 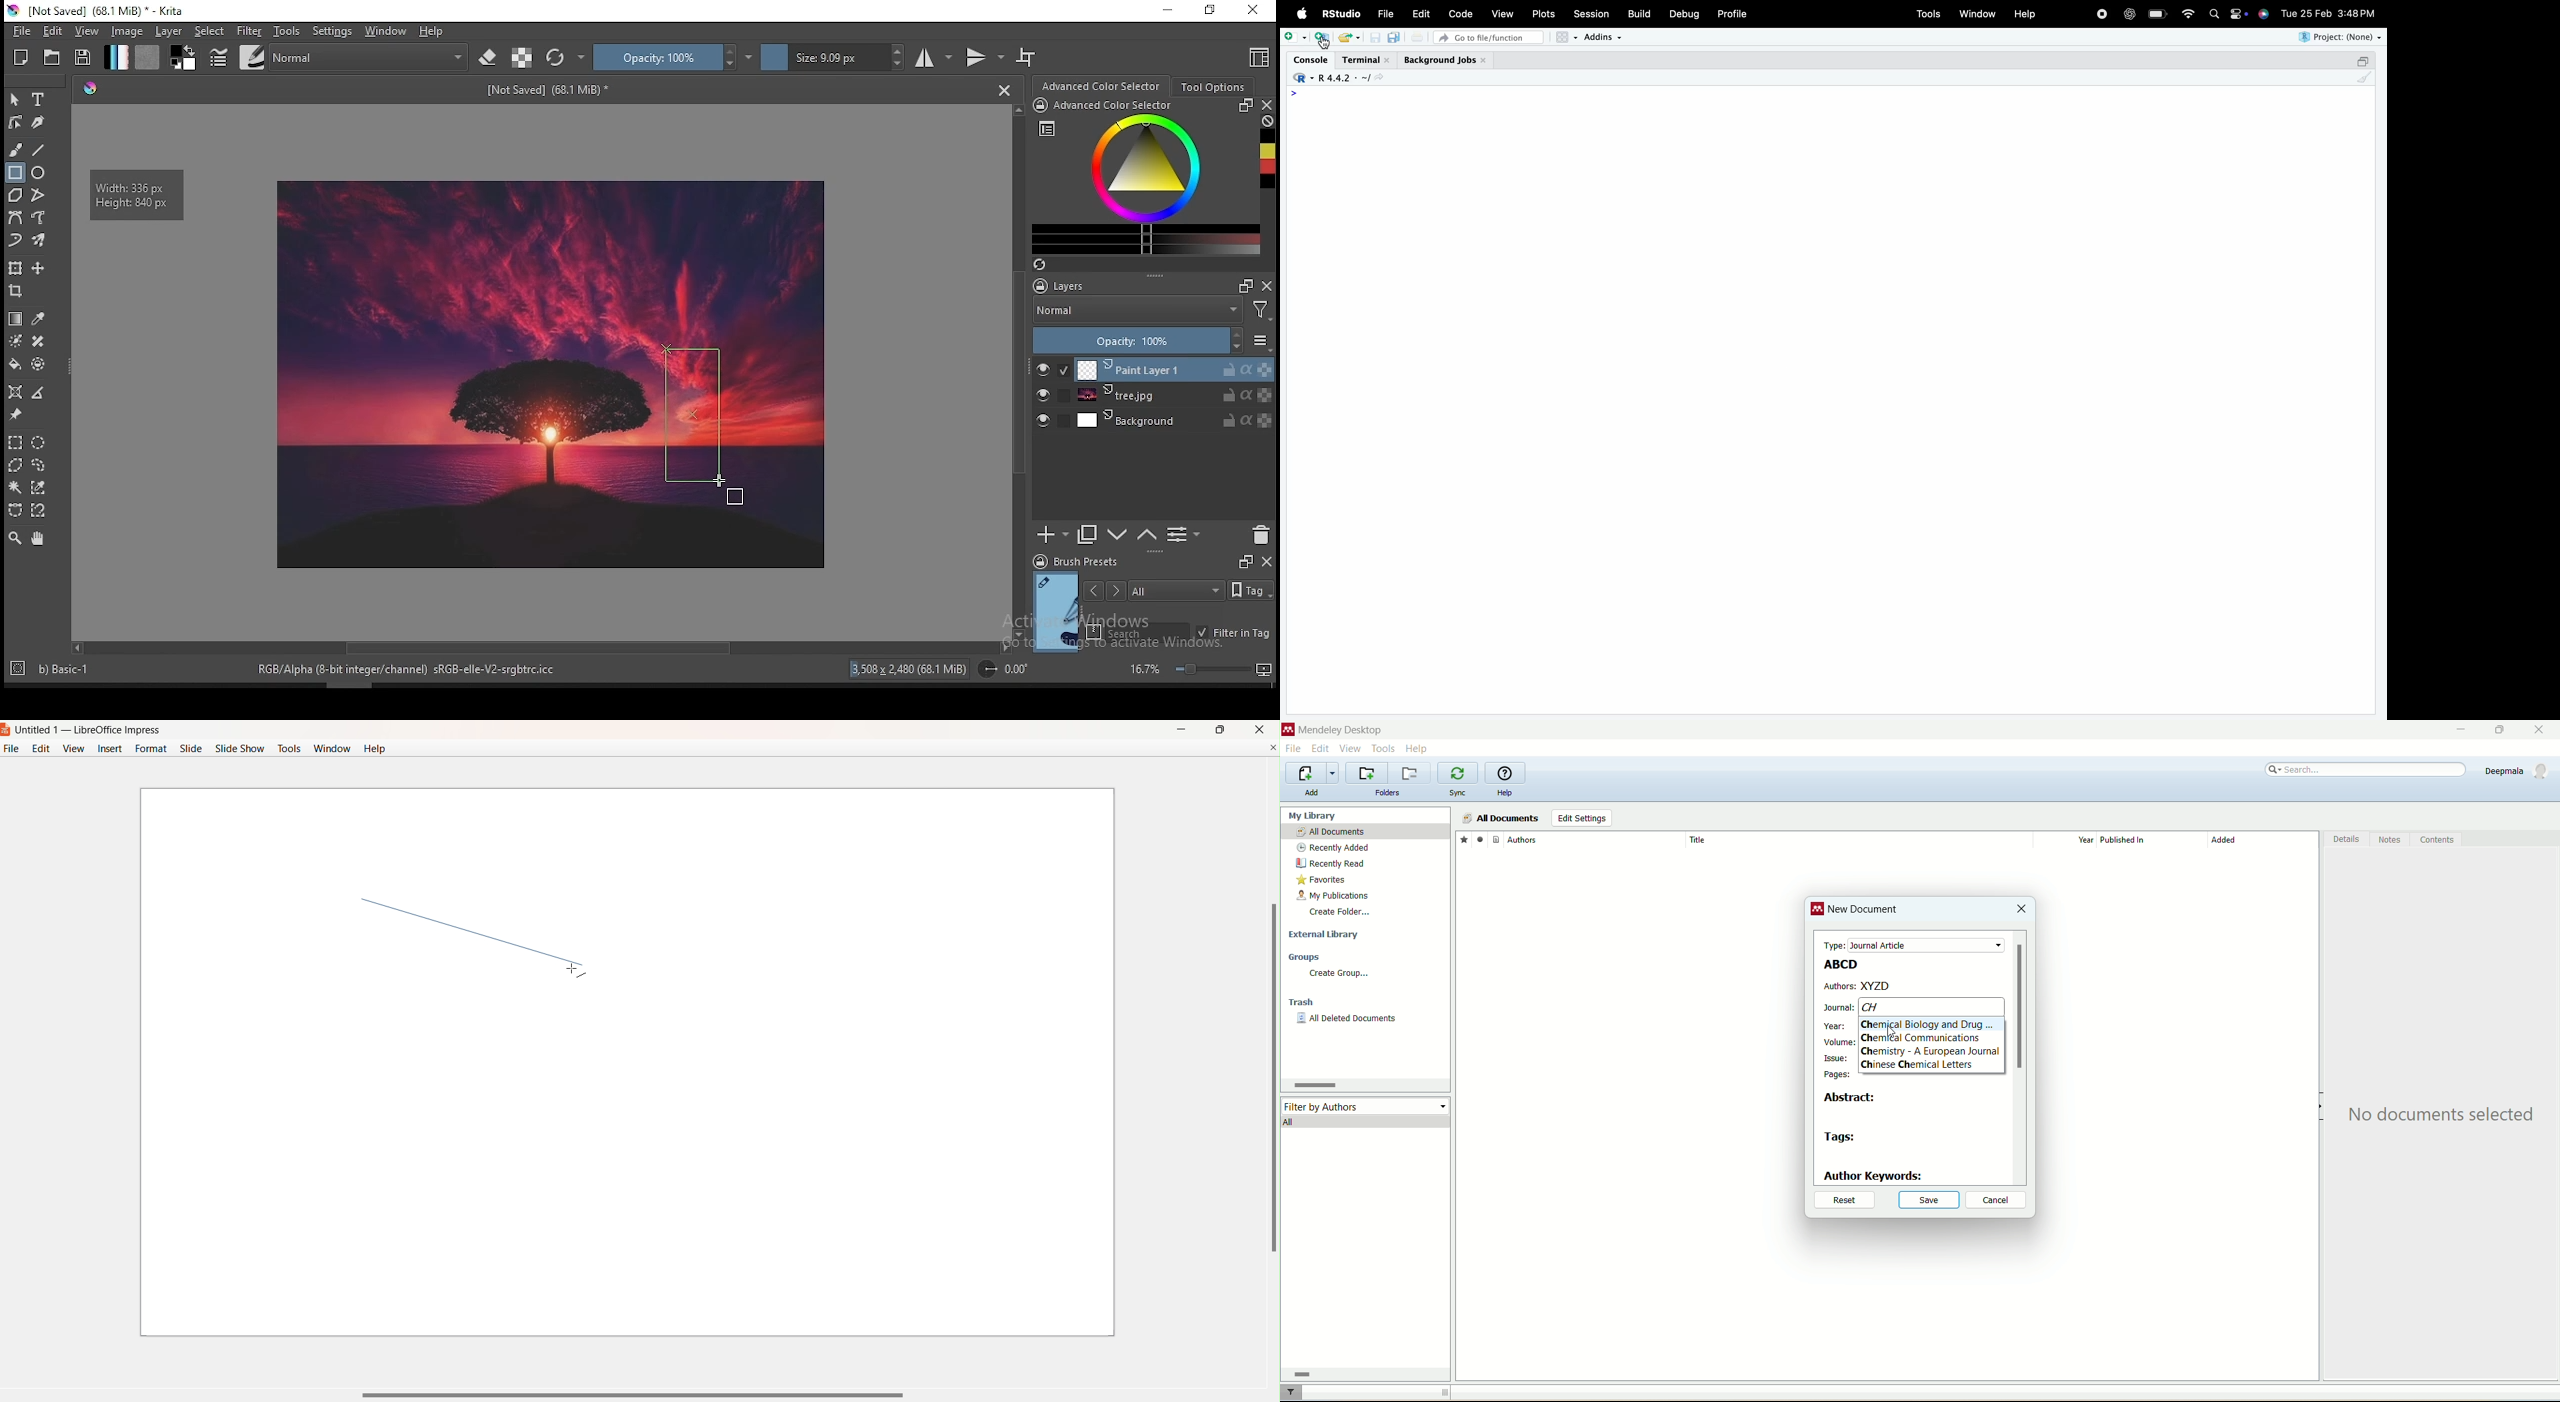 I want to click on vertical scroll bar, so click(x=2021, y=1058).